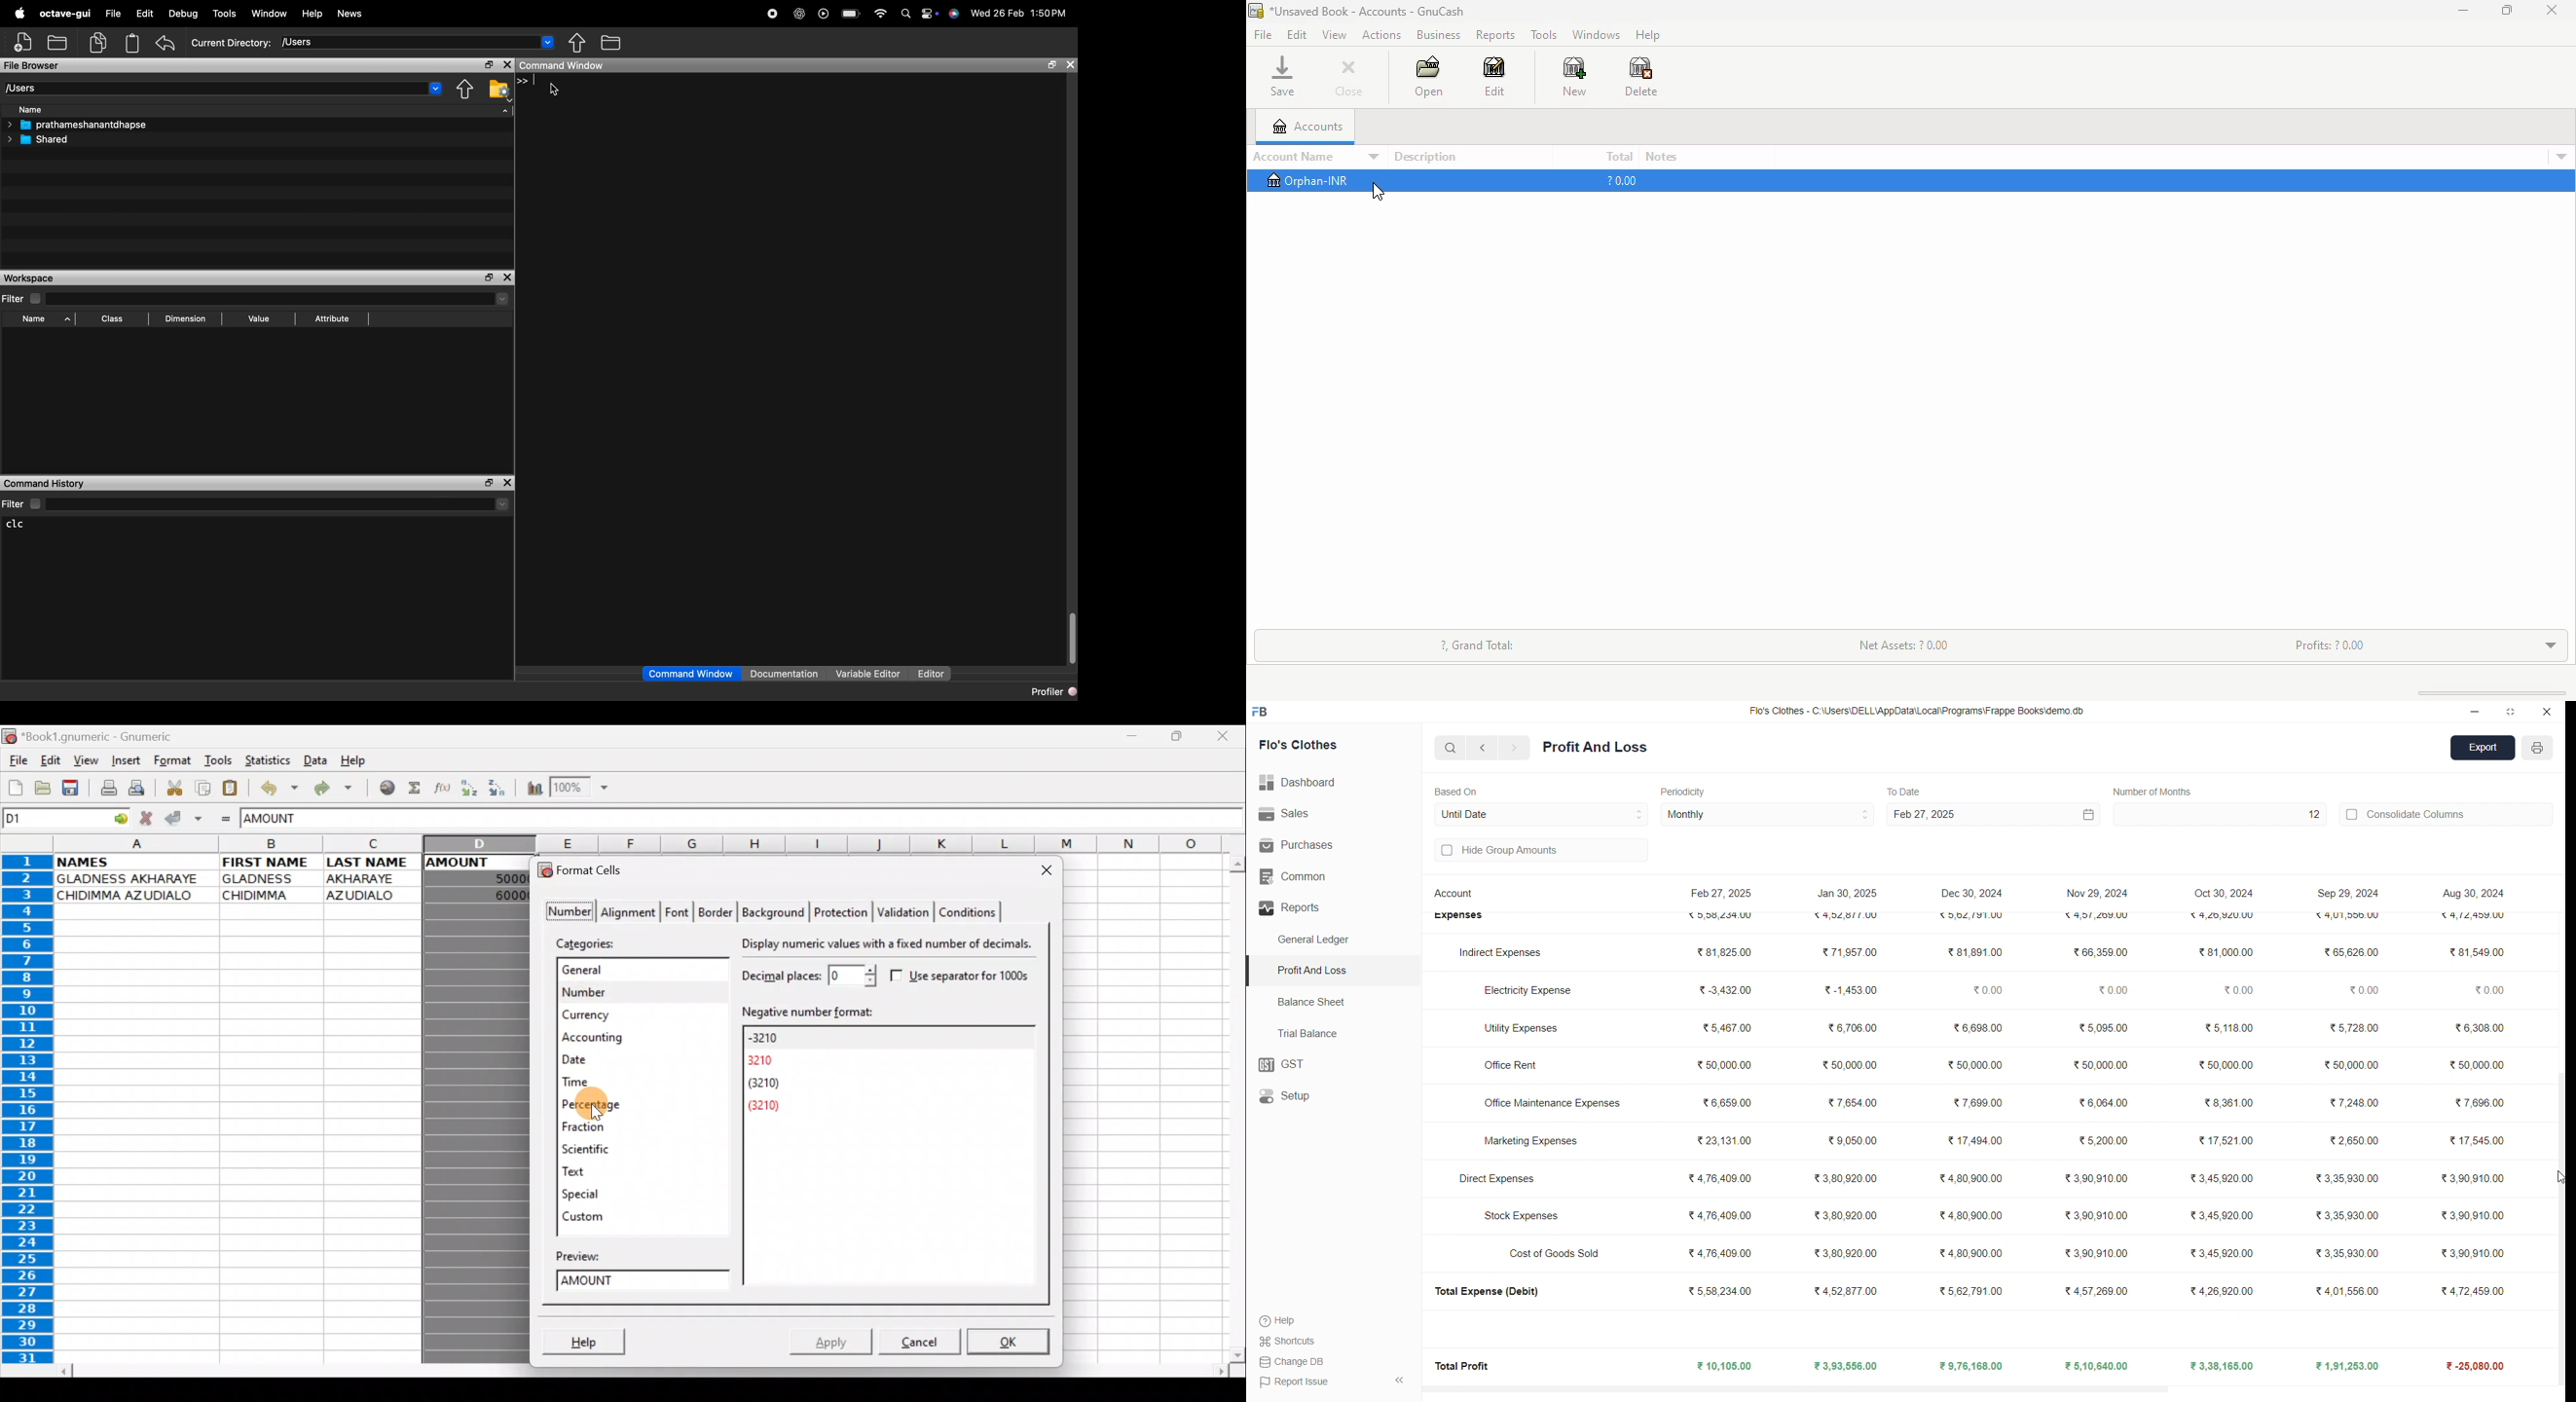 The image size is (2576, 1428). What do you see at coordinates (1724, 1140) in the screenshot?
I see `₹23,131.00` at bounding box center [1724, 1140].